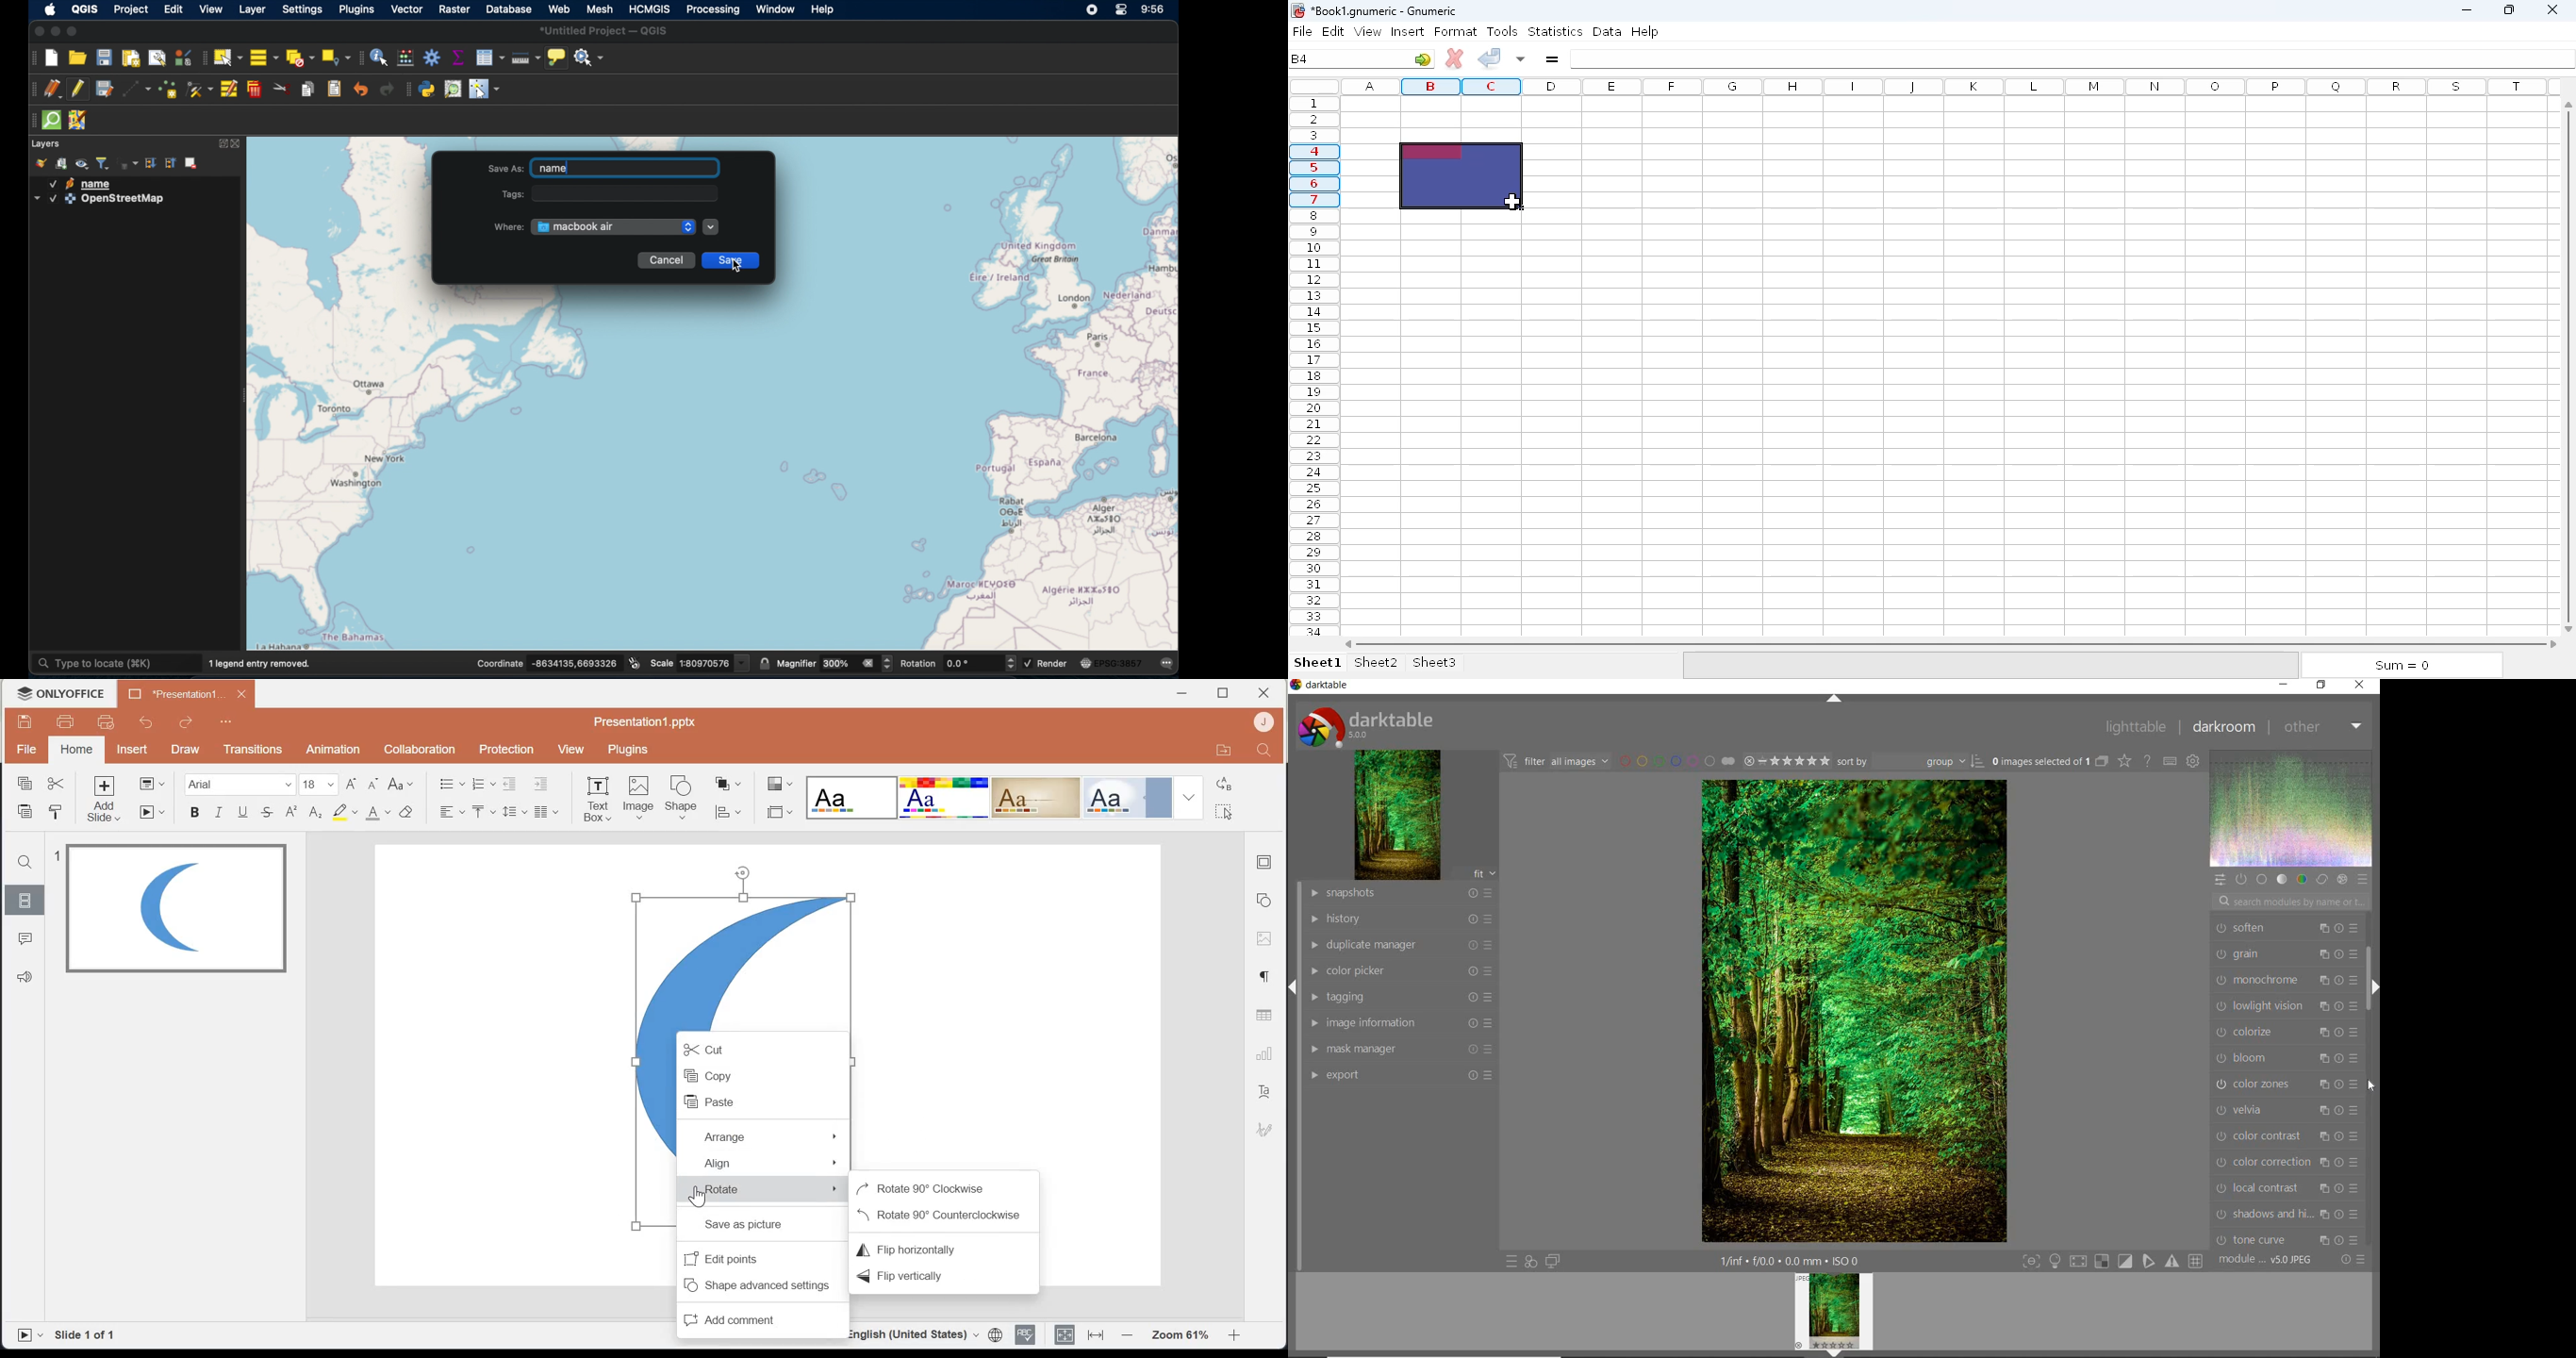 The image size is (2576, 1372). What do you see at coordinates (2325, 726) in the screenshot?
I see `OTHER` at bounding box center [2325, 726].